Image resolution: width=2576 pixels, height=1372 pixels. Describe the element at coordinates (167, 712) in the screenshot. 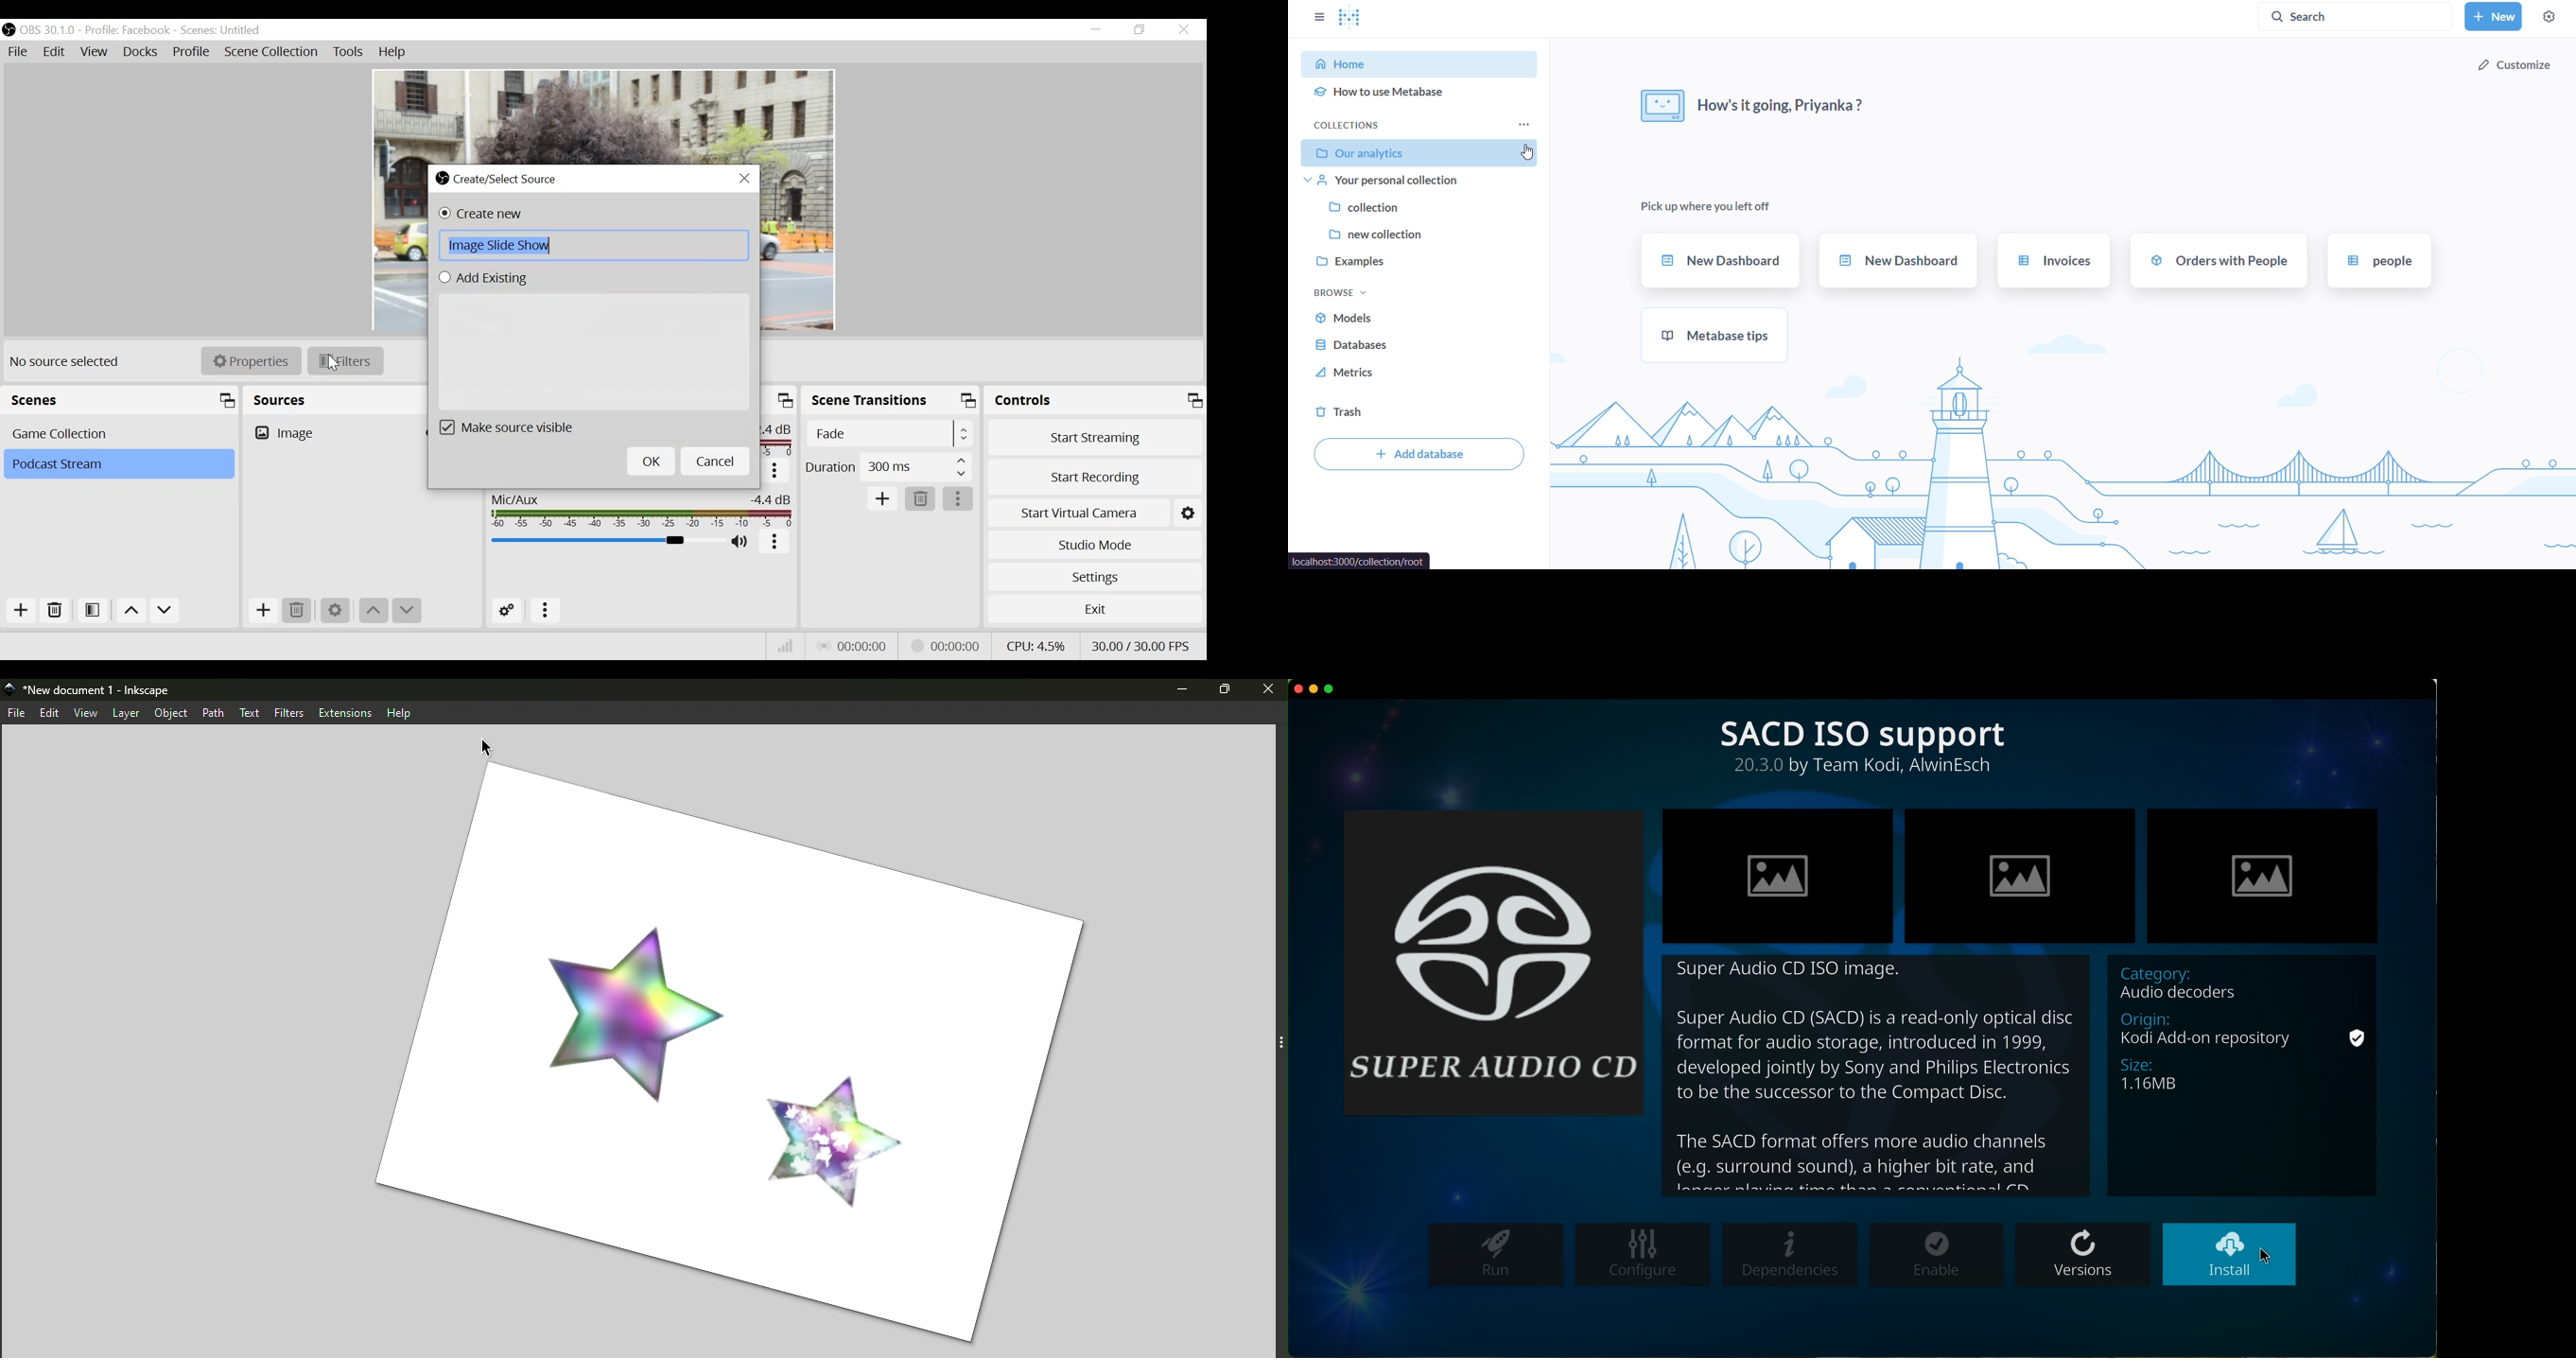

I see `Object` at that location.